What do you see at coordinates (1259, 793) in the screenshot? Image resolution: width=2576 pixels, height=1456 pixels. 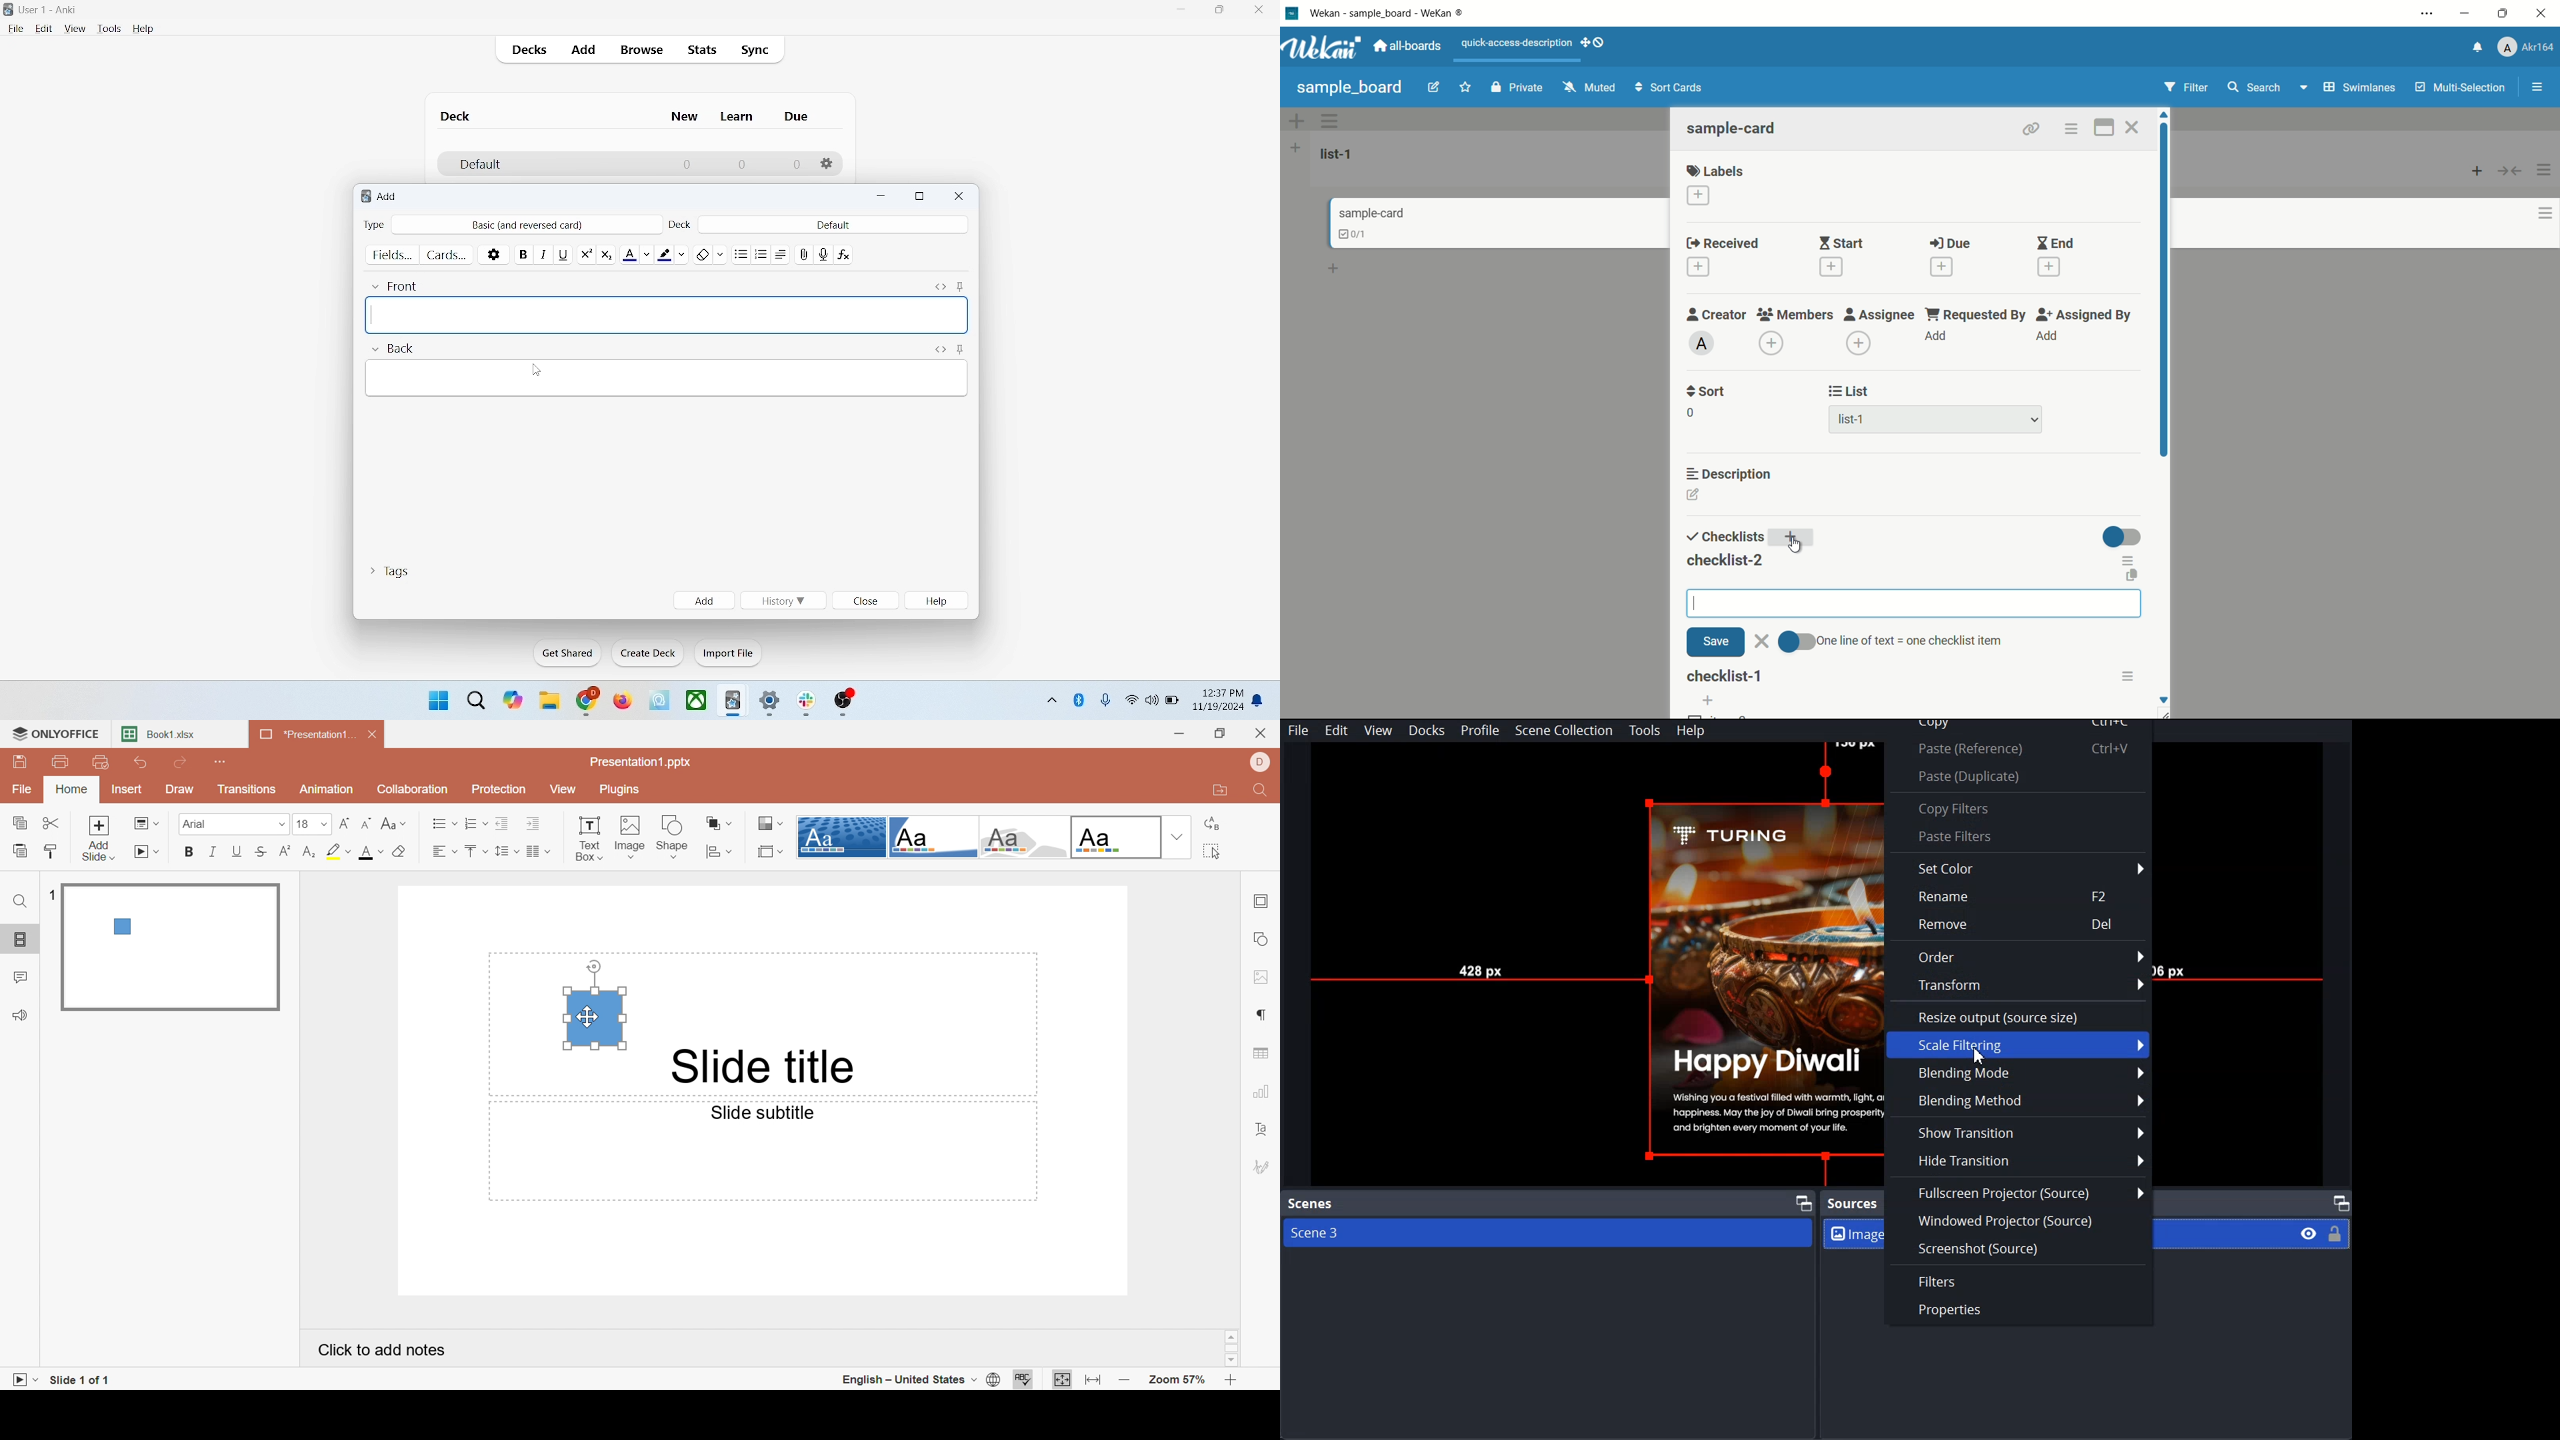 I see `Find` at bounding box center [1259, 793].